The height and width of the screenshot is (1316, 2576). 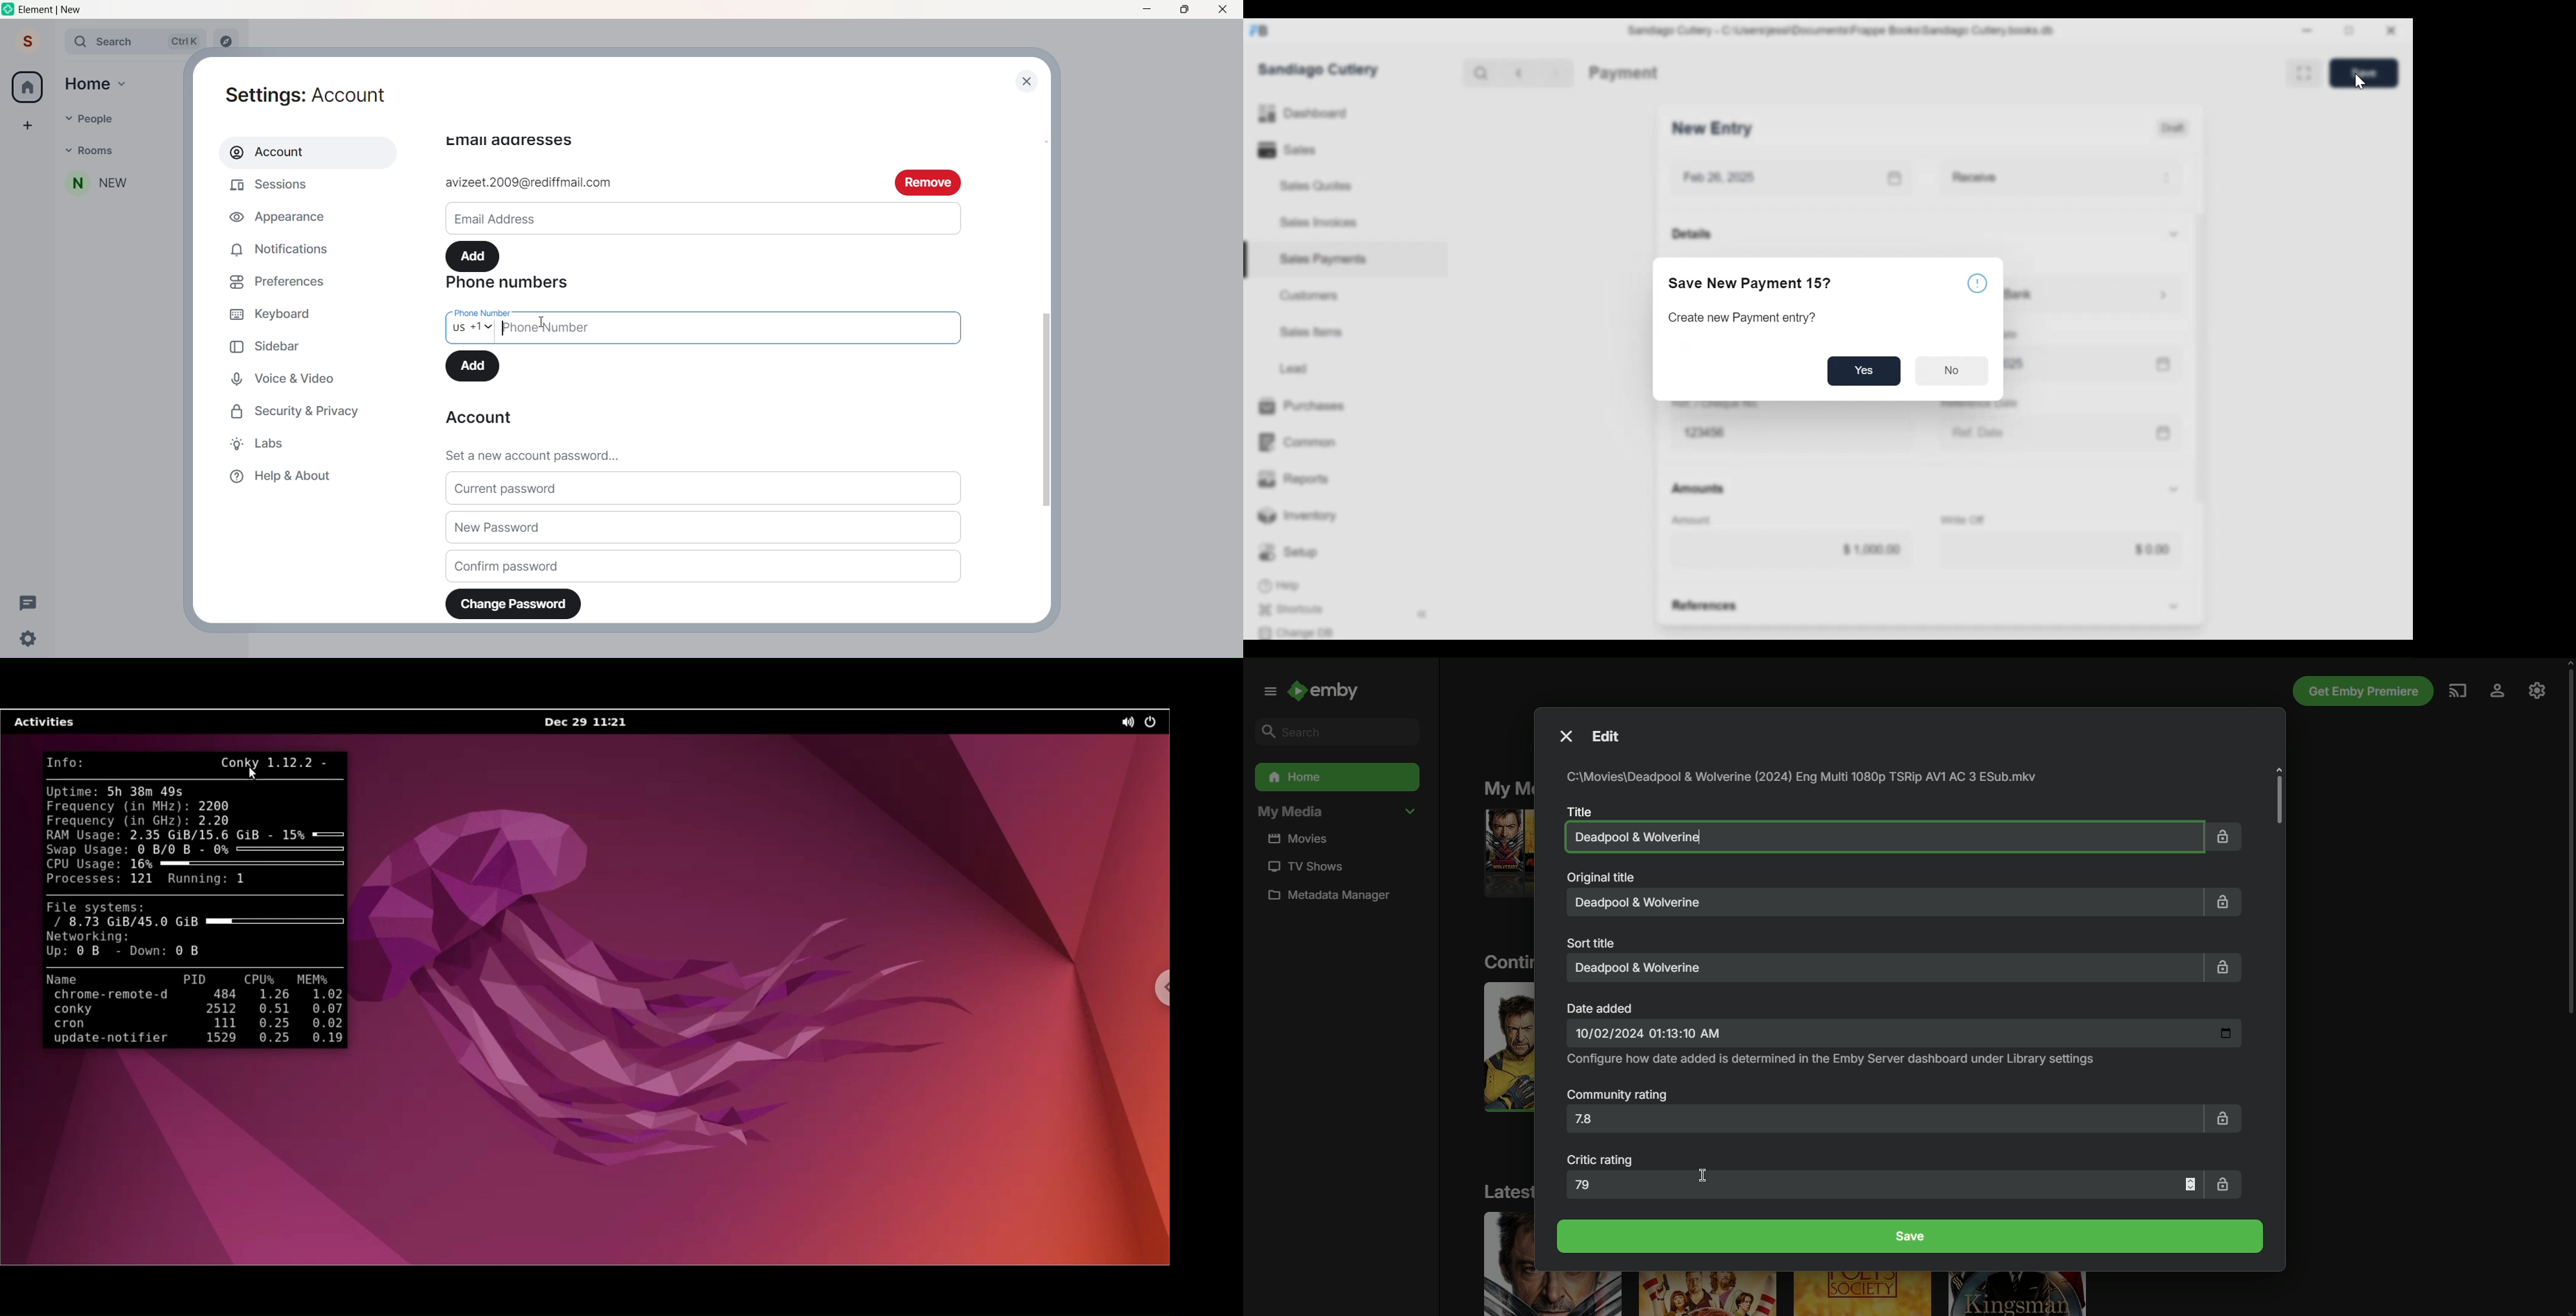 What do you see at coordinates (542, 323) in the screenshot?
I see `cursor` at bounding box center [542, 323].